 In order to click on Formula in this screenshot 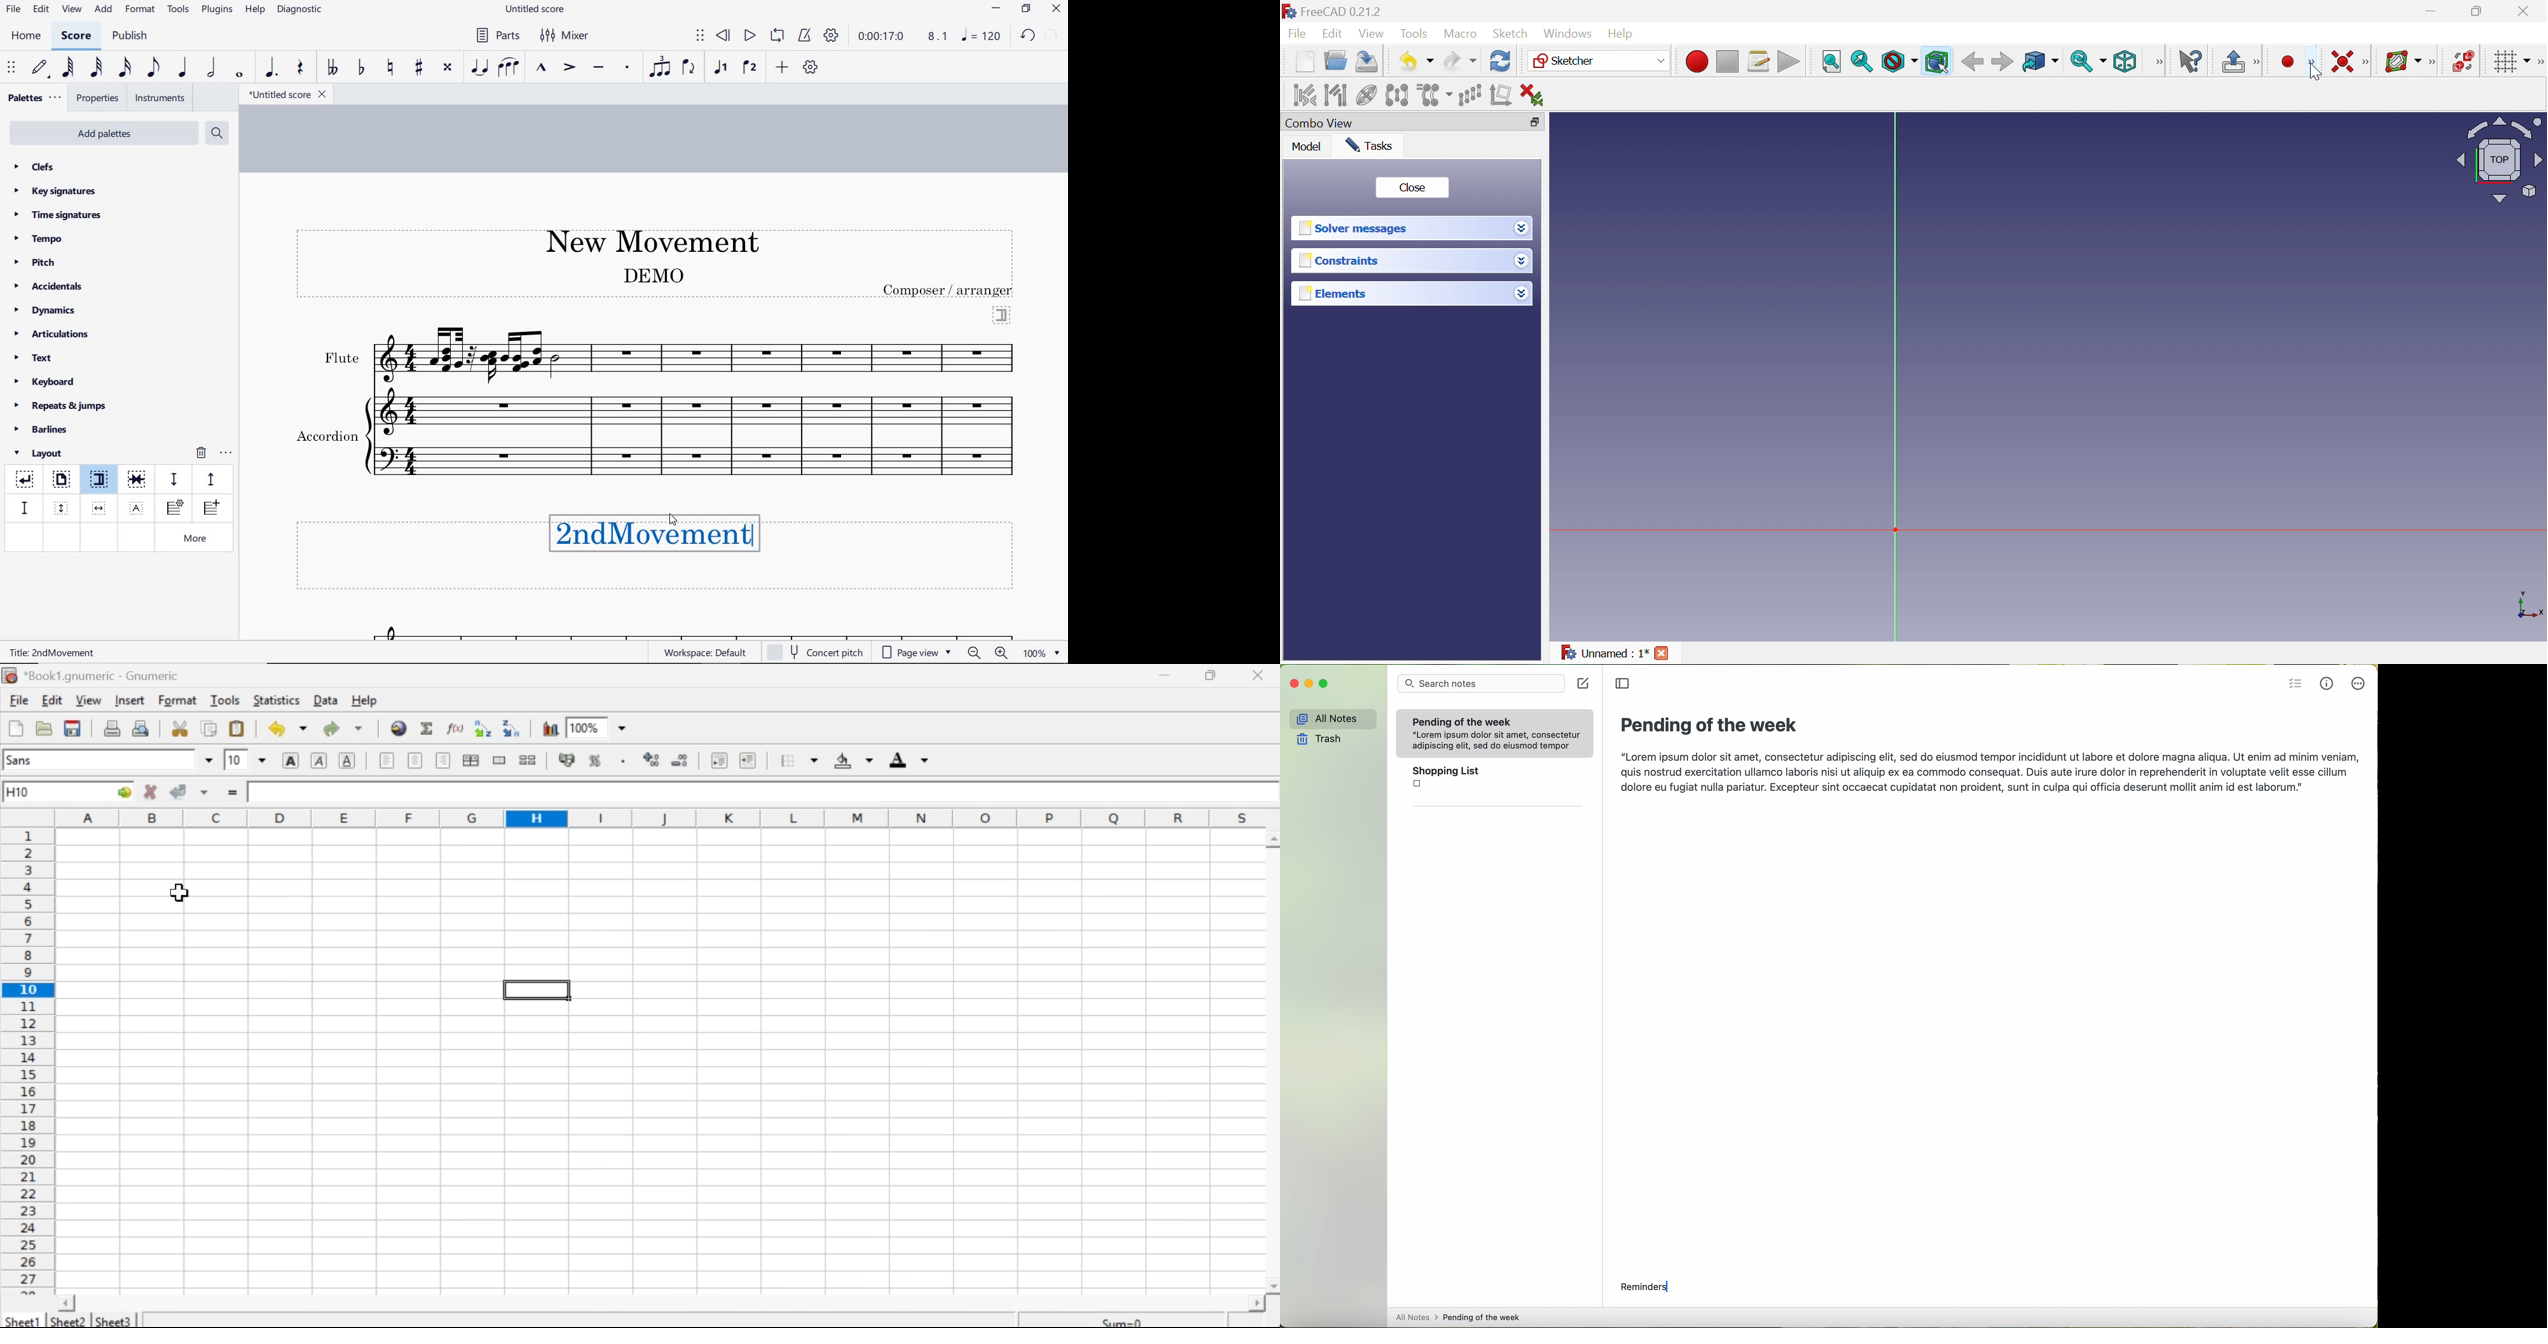, I will do `click(455, 729)`.